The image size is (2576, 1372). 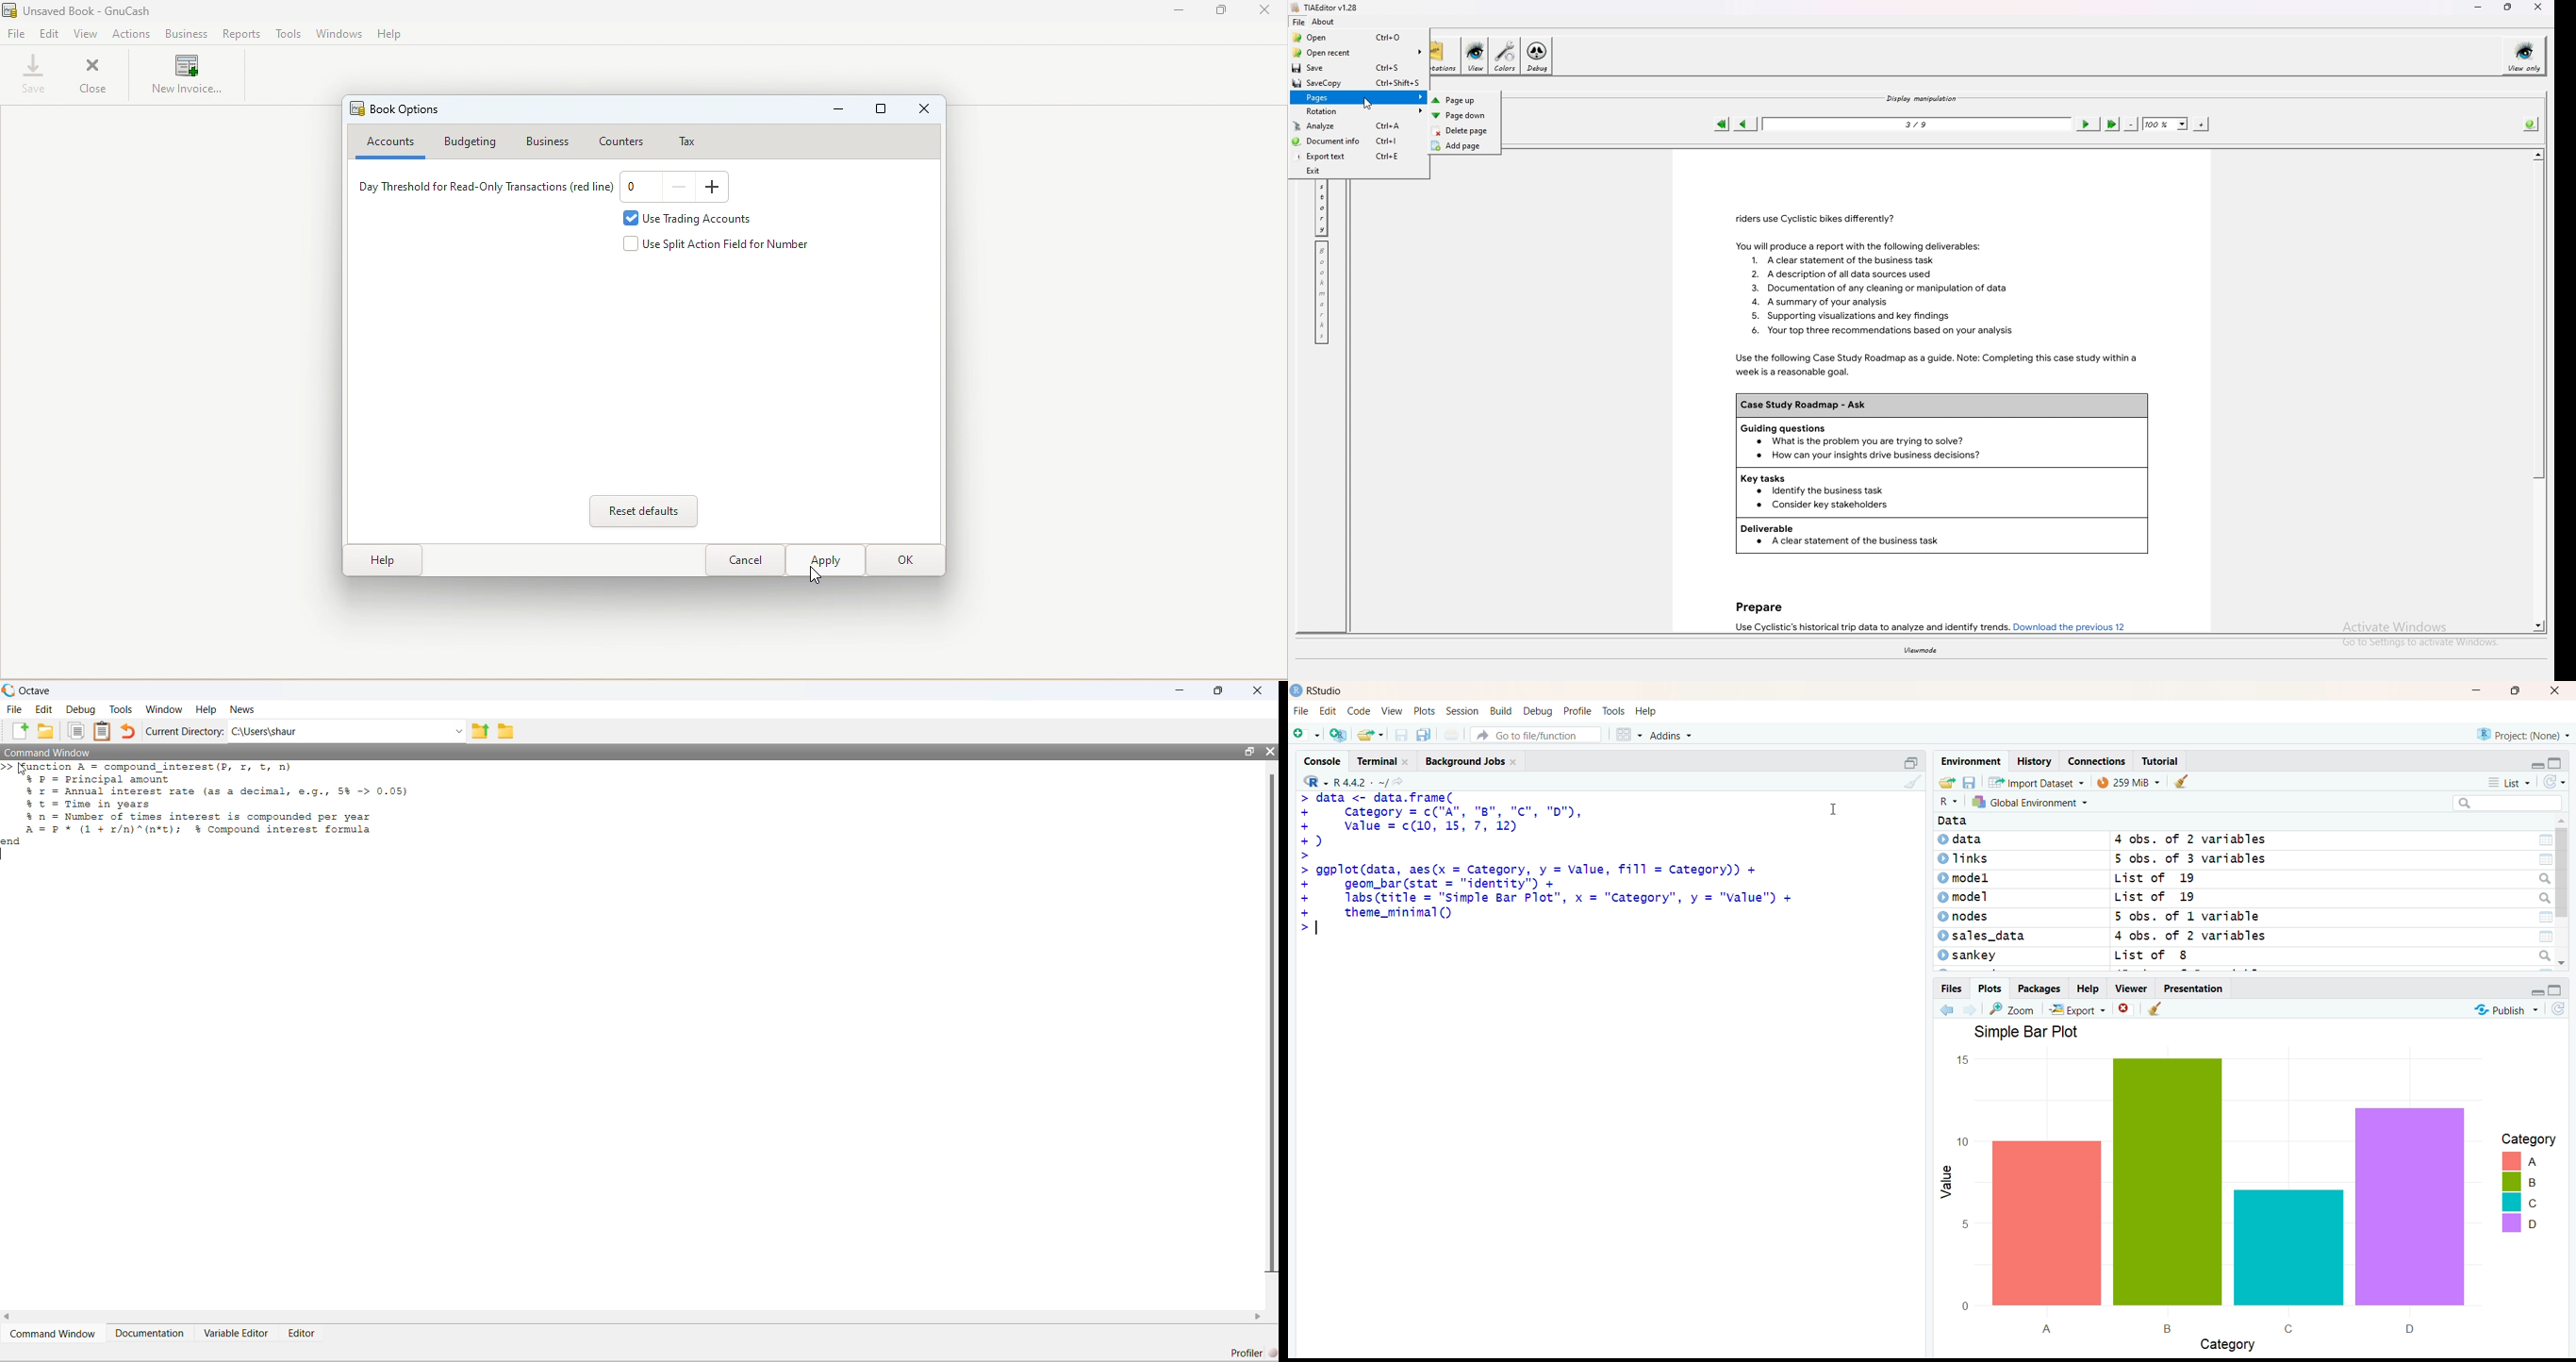 What do you see at coordinates (824, 561) in the screenshot?
I see `Apply` at bounding box center [824, 561].